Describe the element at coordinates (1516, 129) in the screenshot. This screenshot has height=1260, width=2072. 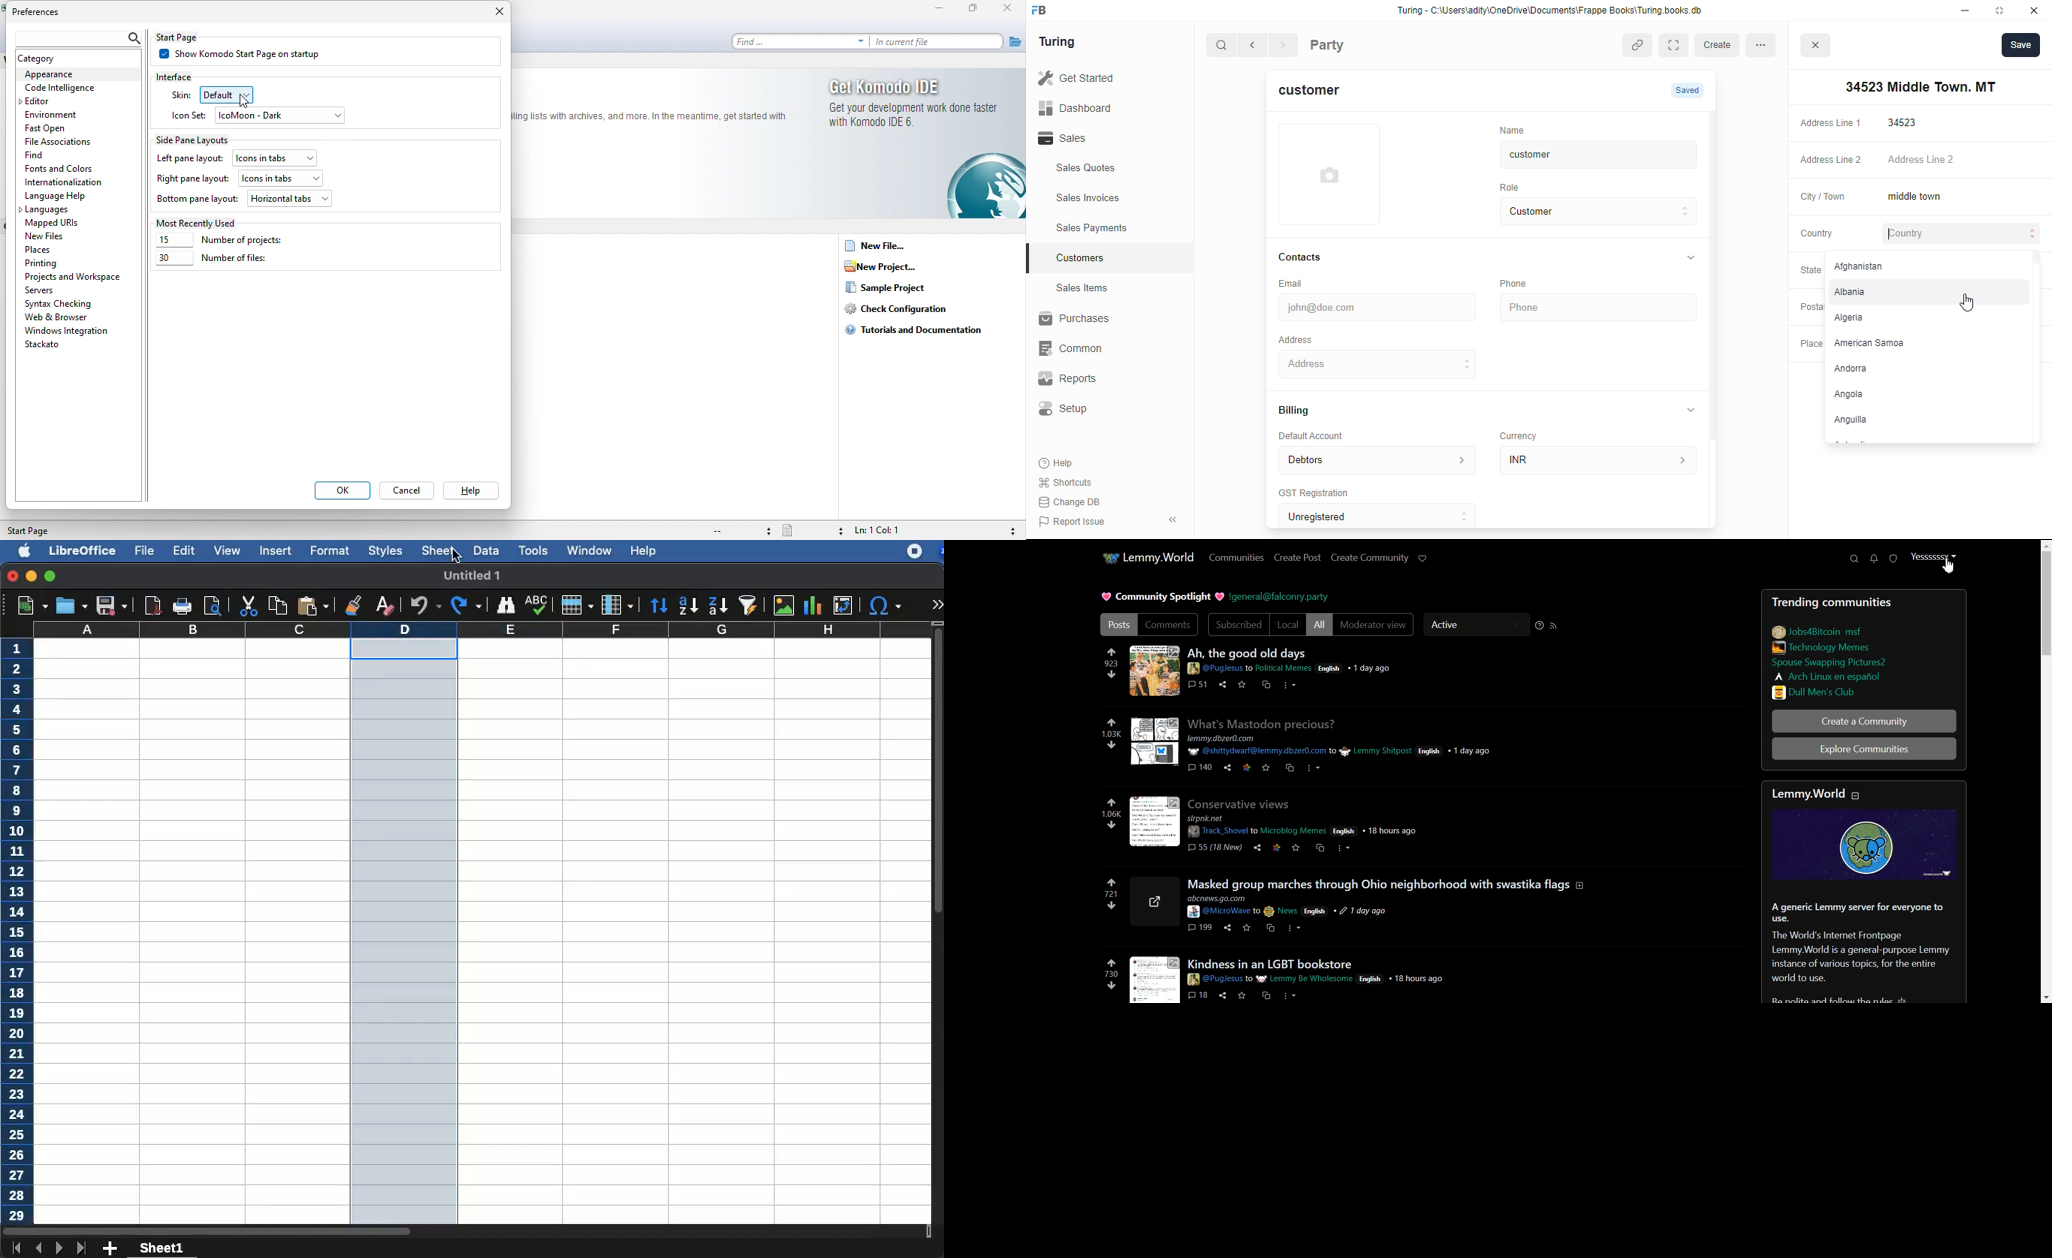
I see `‘Name` at that location.